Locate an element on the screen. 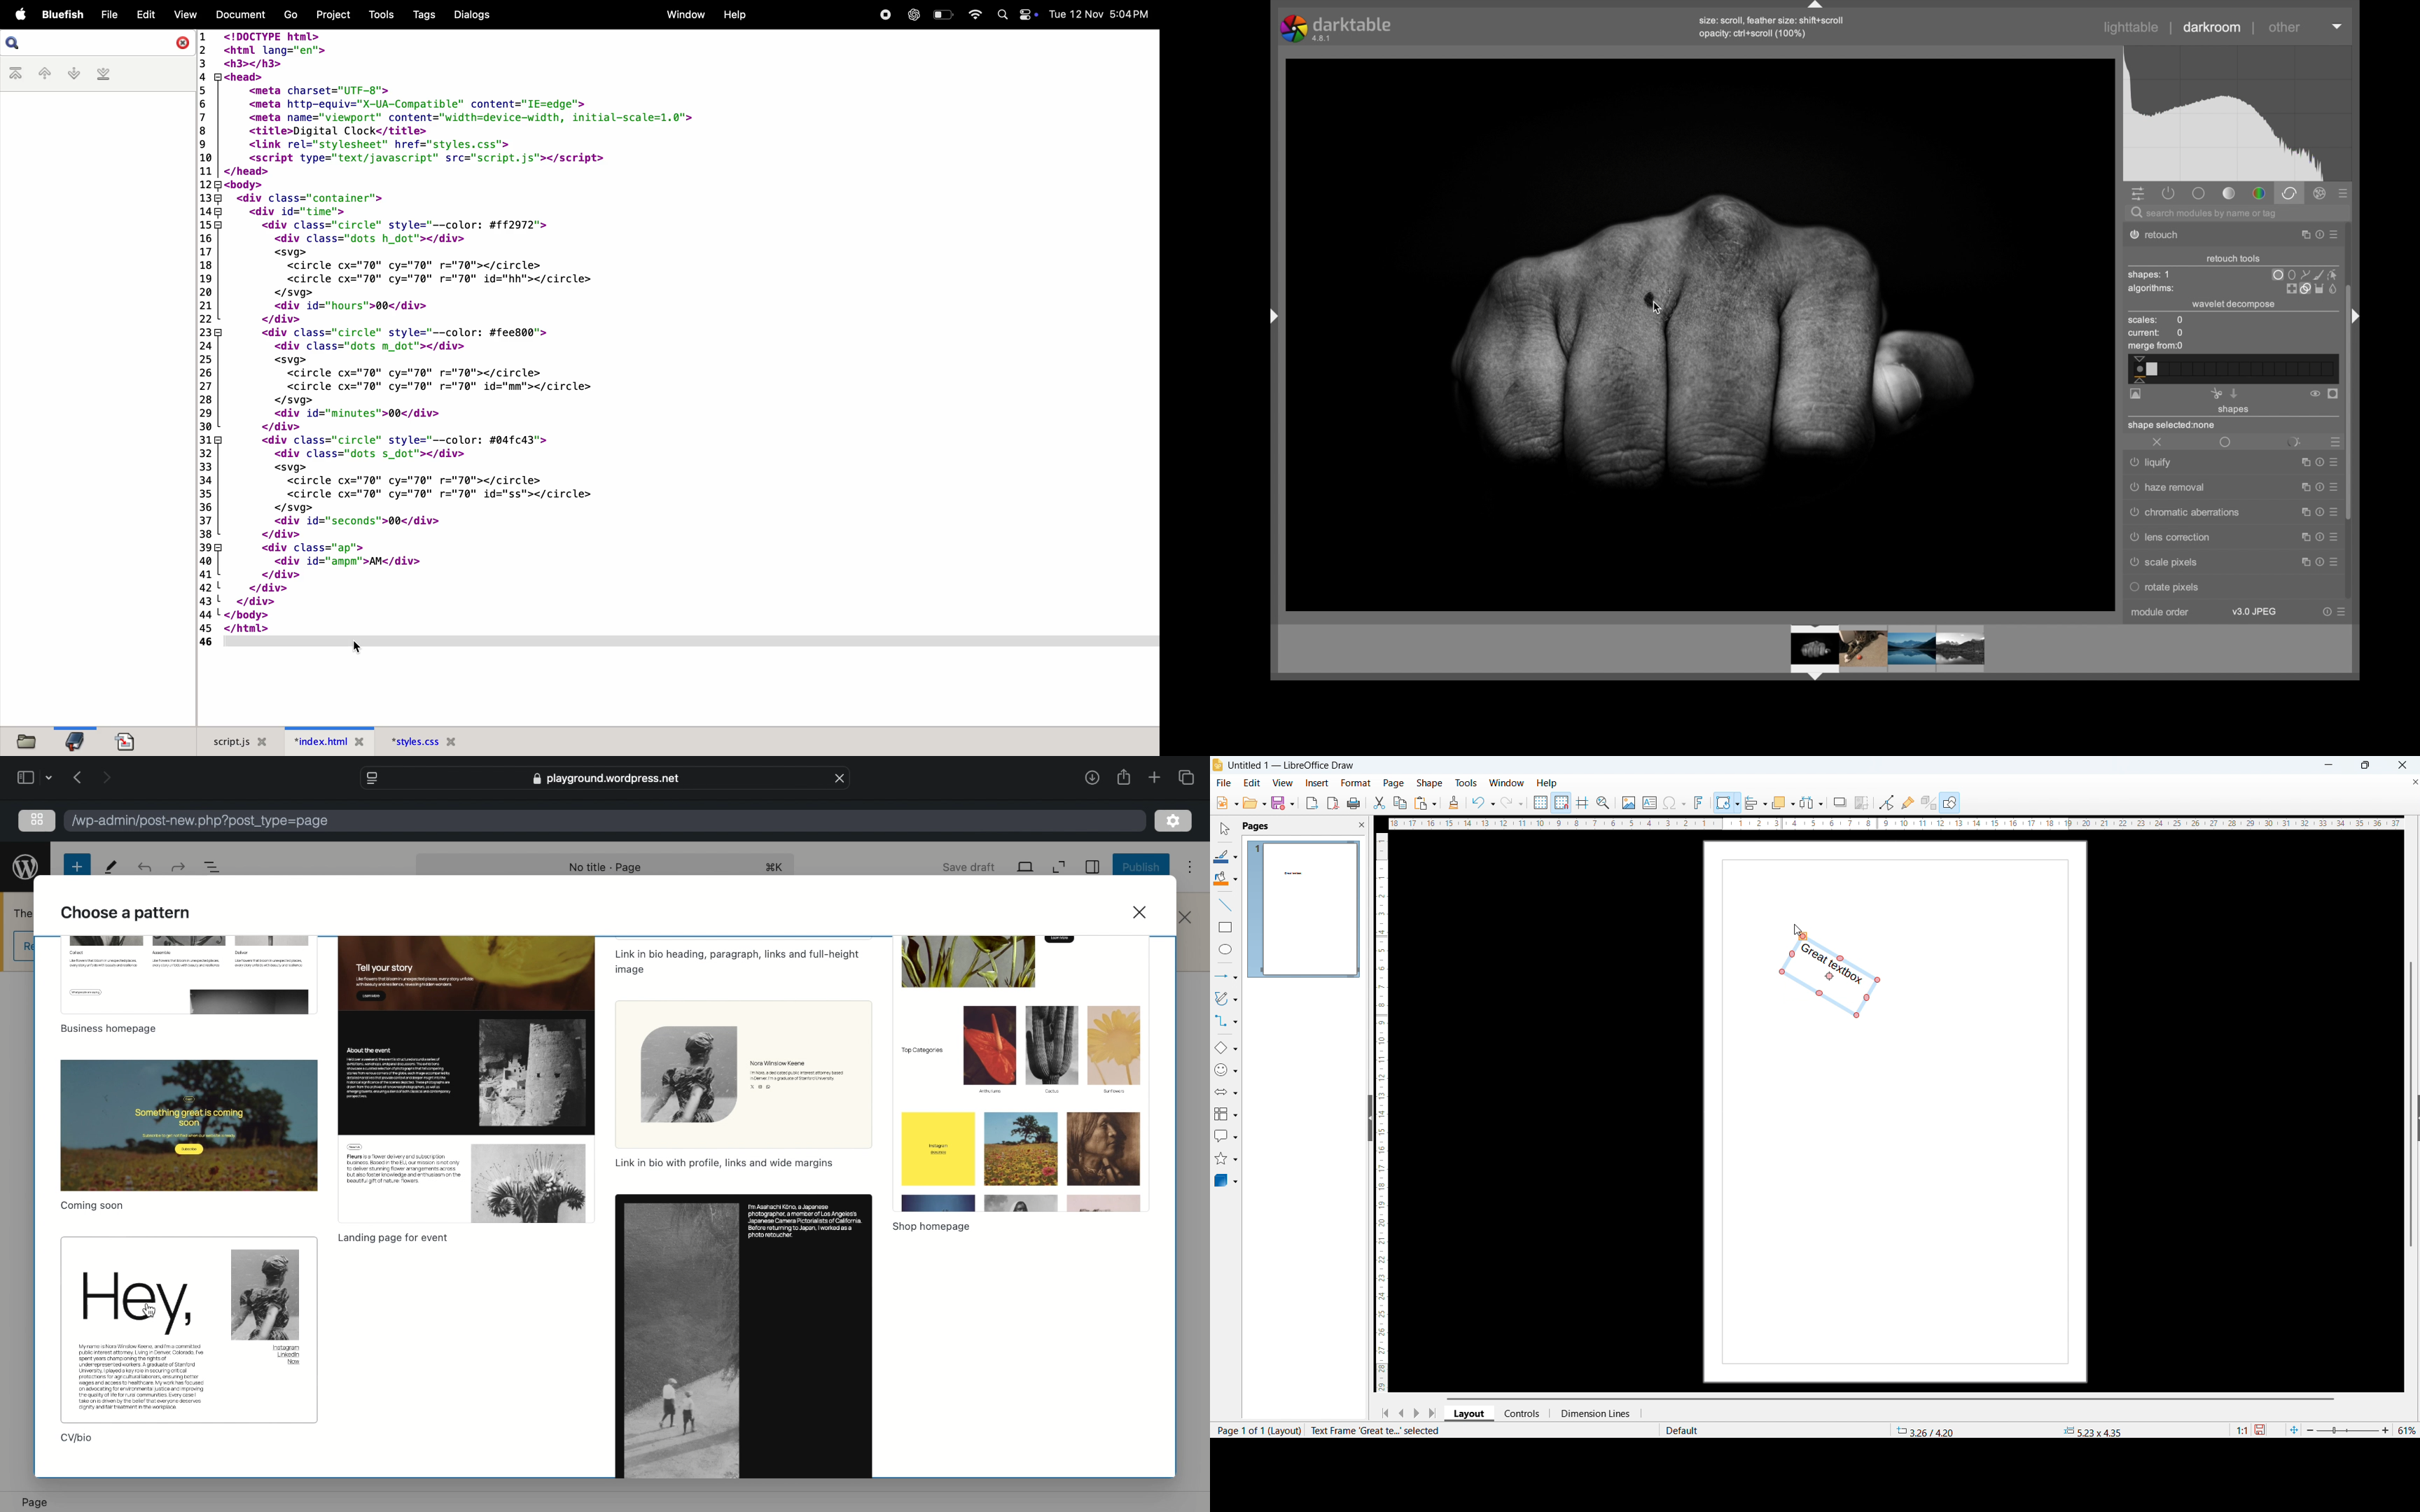  help is located at coordinates (2318, 537).